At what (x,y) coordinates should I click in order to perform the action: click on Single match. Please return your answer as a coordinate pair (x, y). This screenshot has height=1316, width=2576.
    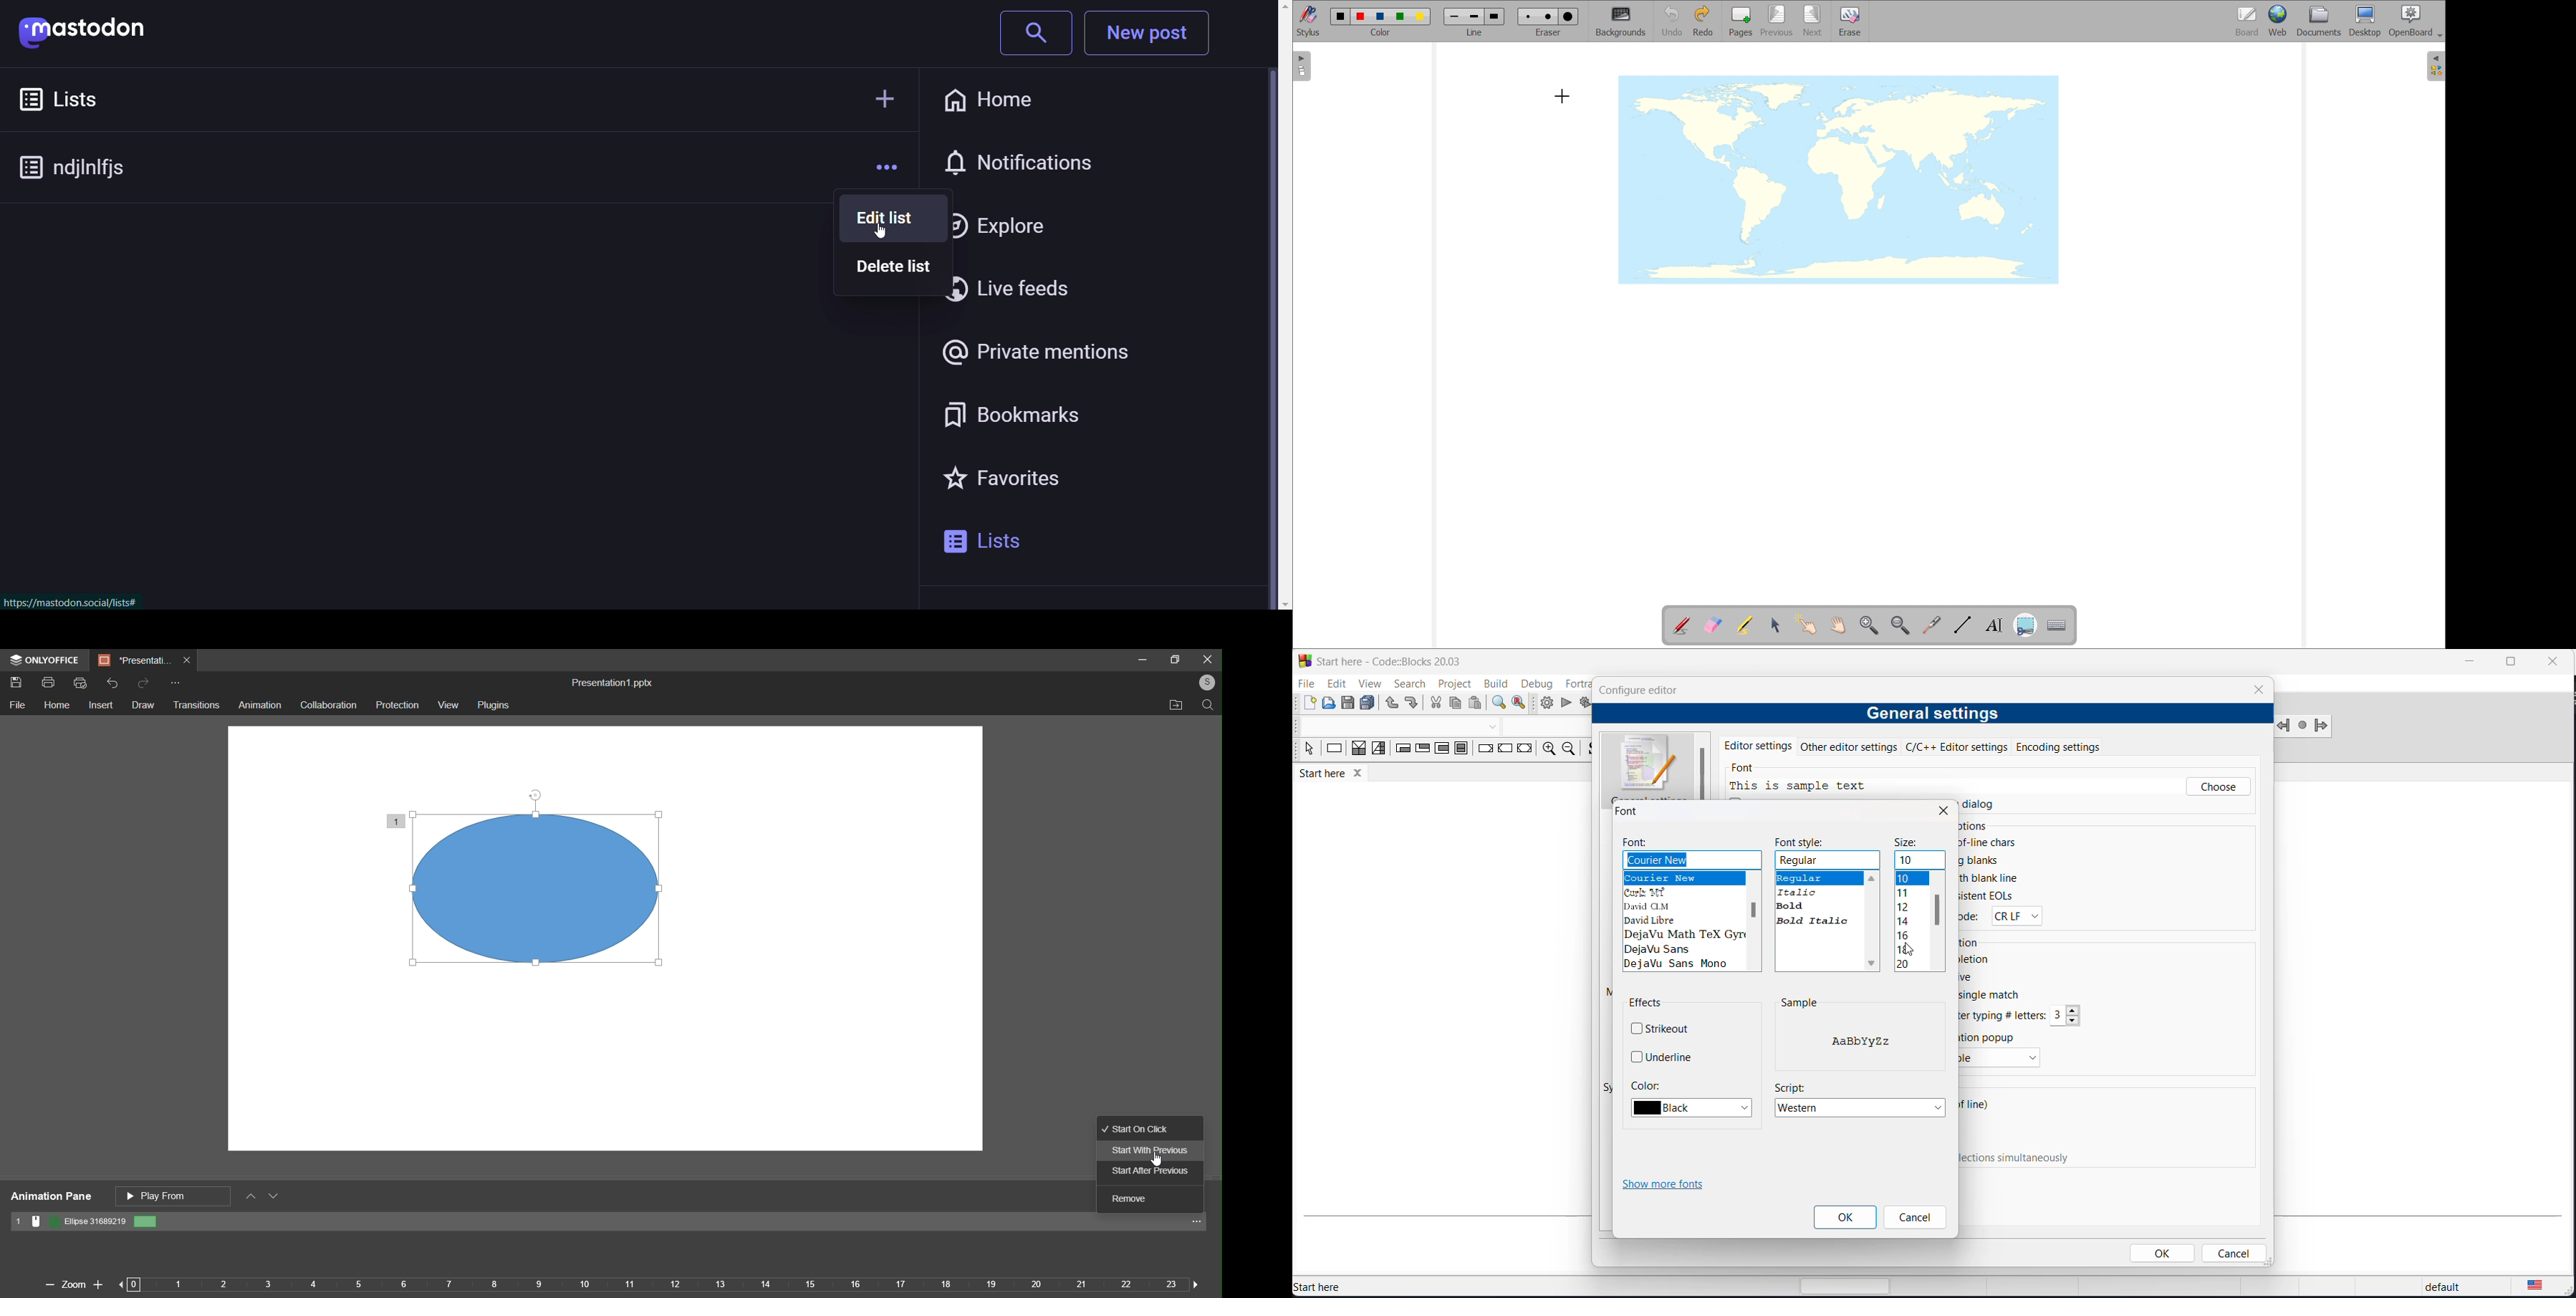
    Looking at the image, I should click on (2001, 996).